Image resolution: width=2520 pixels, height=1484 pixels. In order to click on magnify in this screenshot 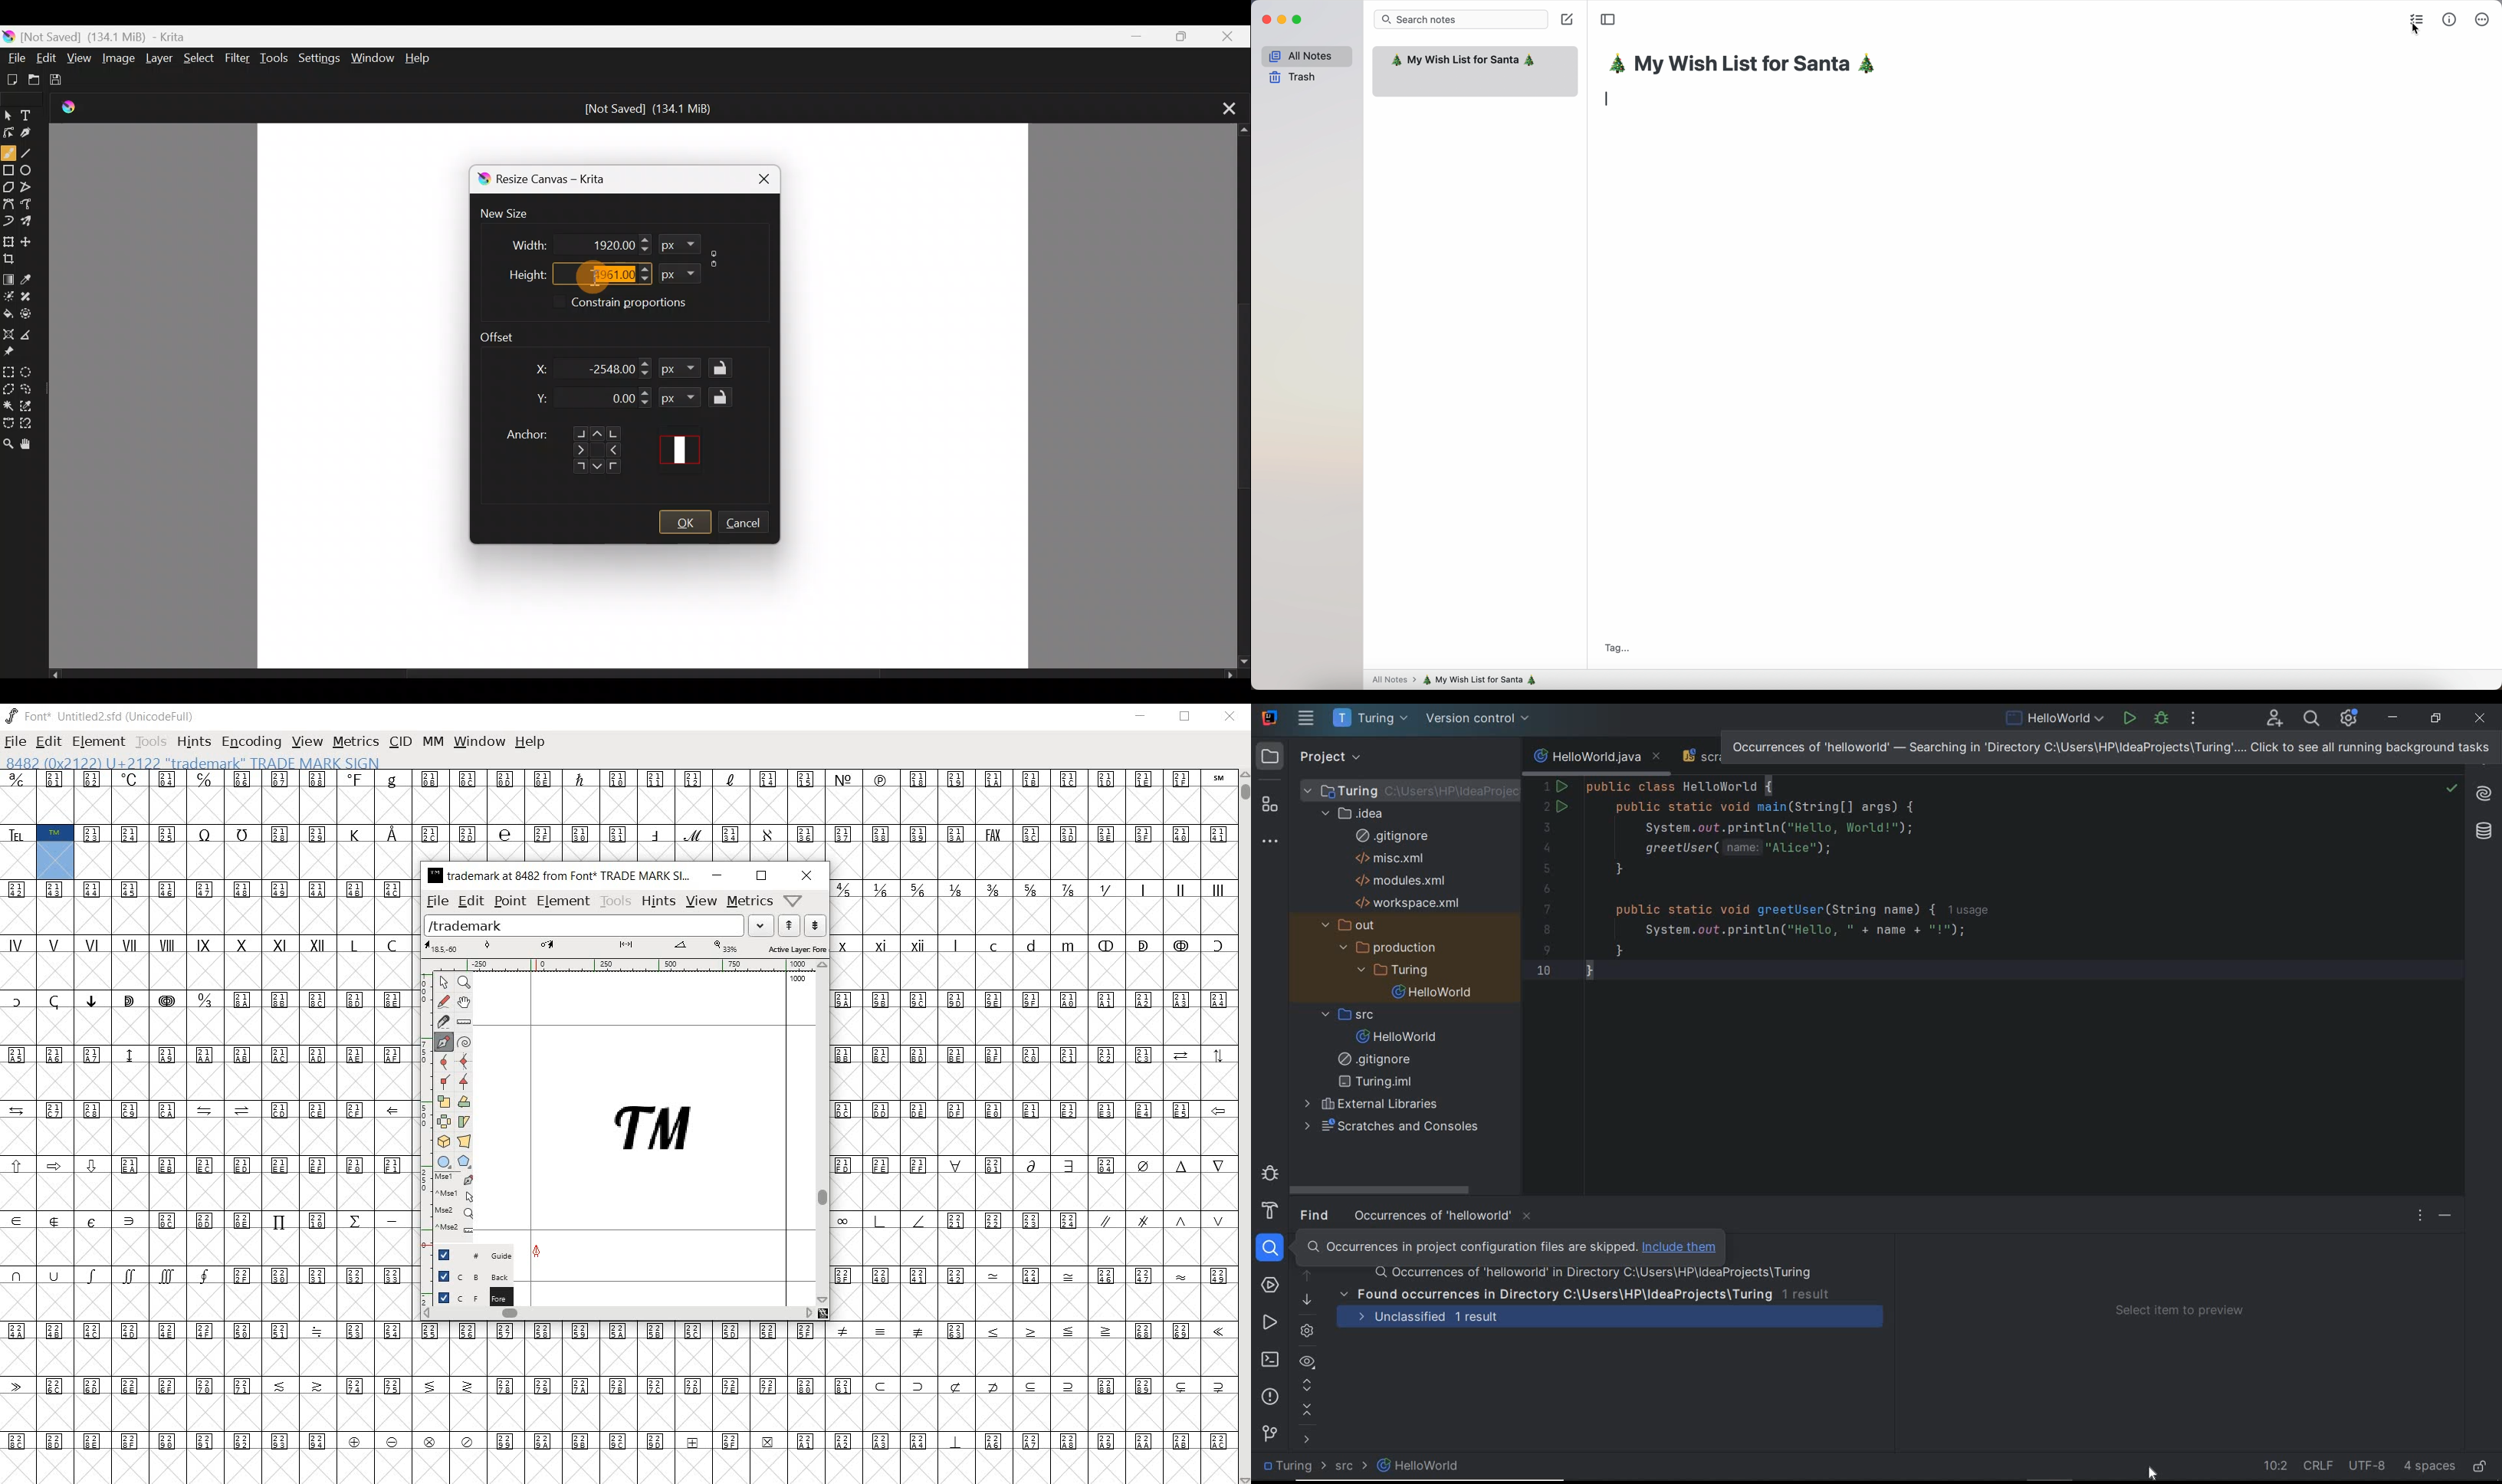, I will do `click(463, 983)`.